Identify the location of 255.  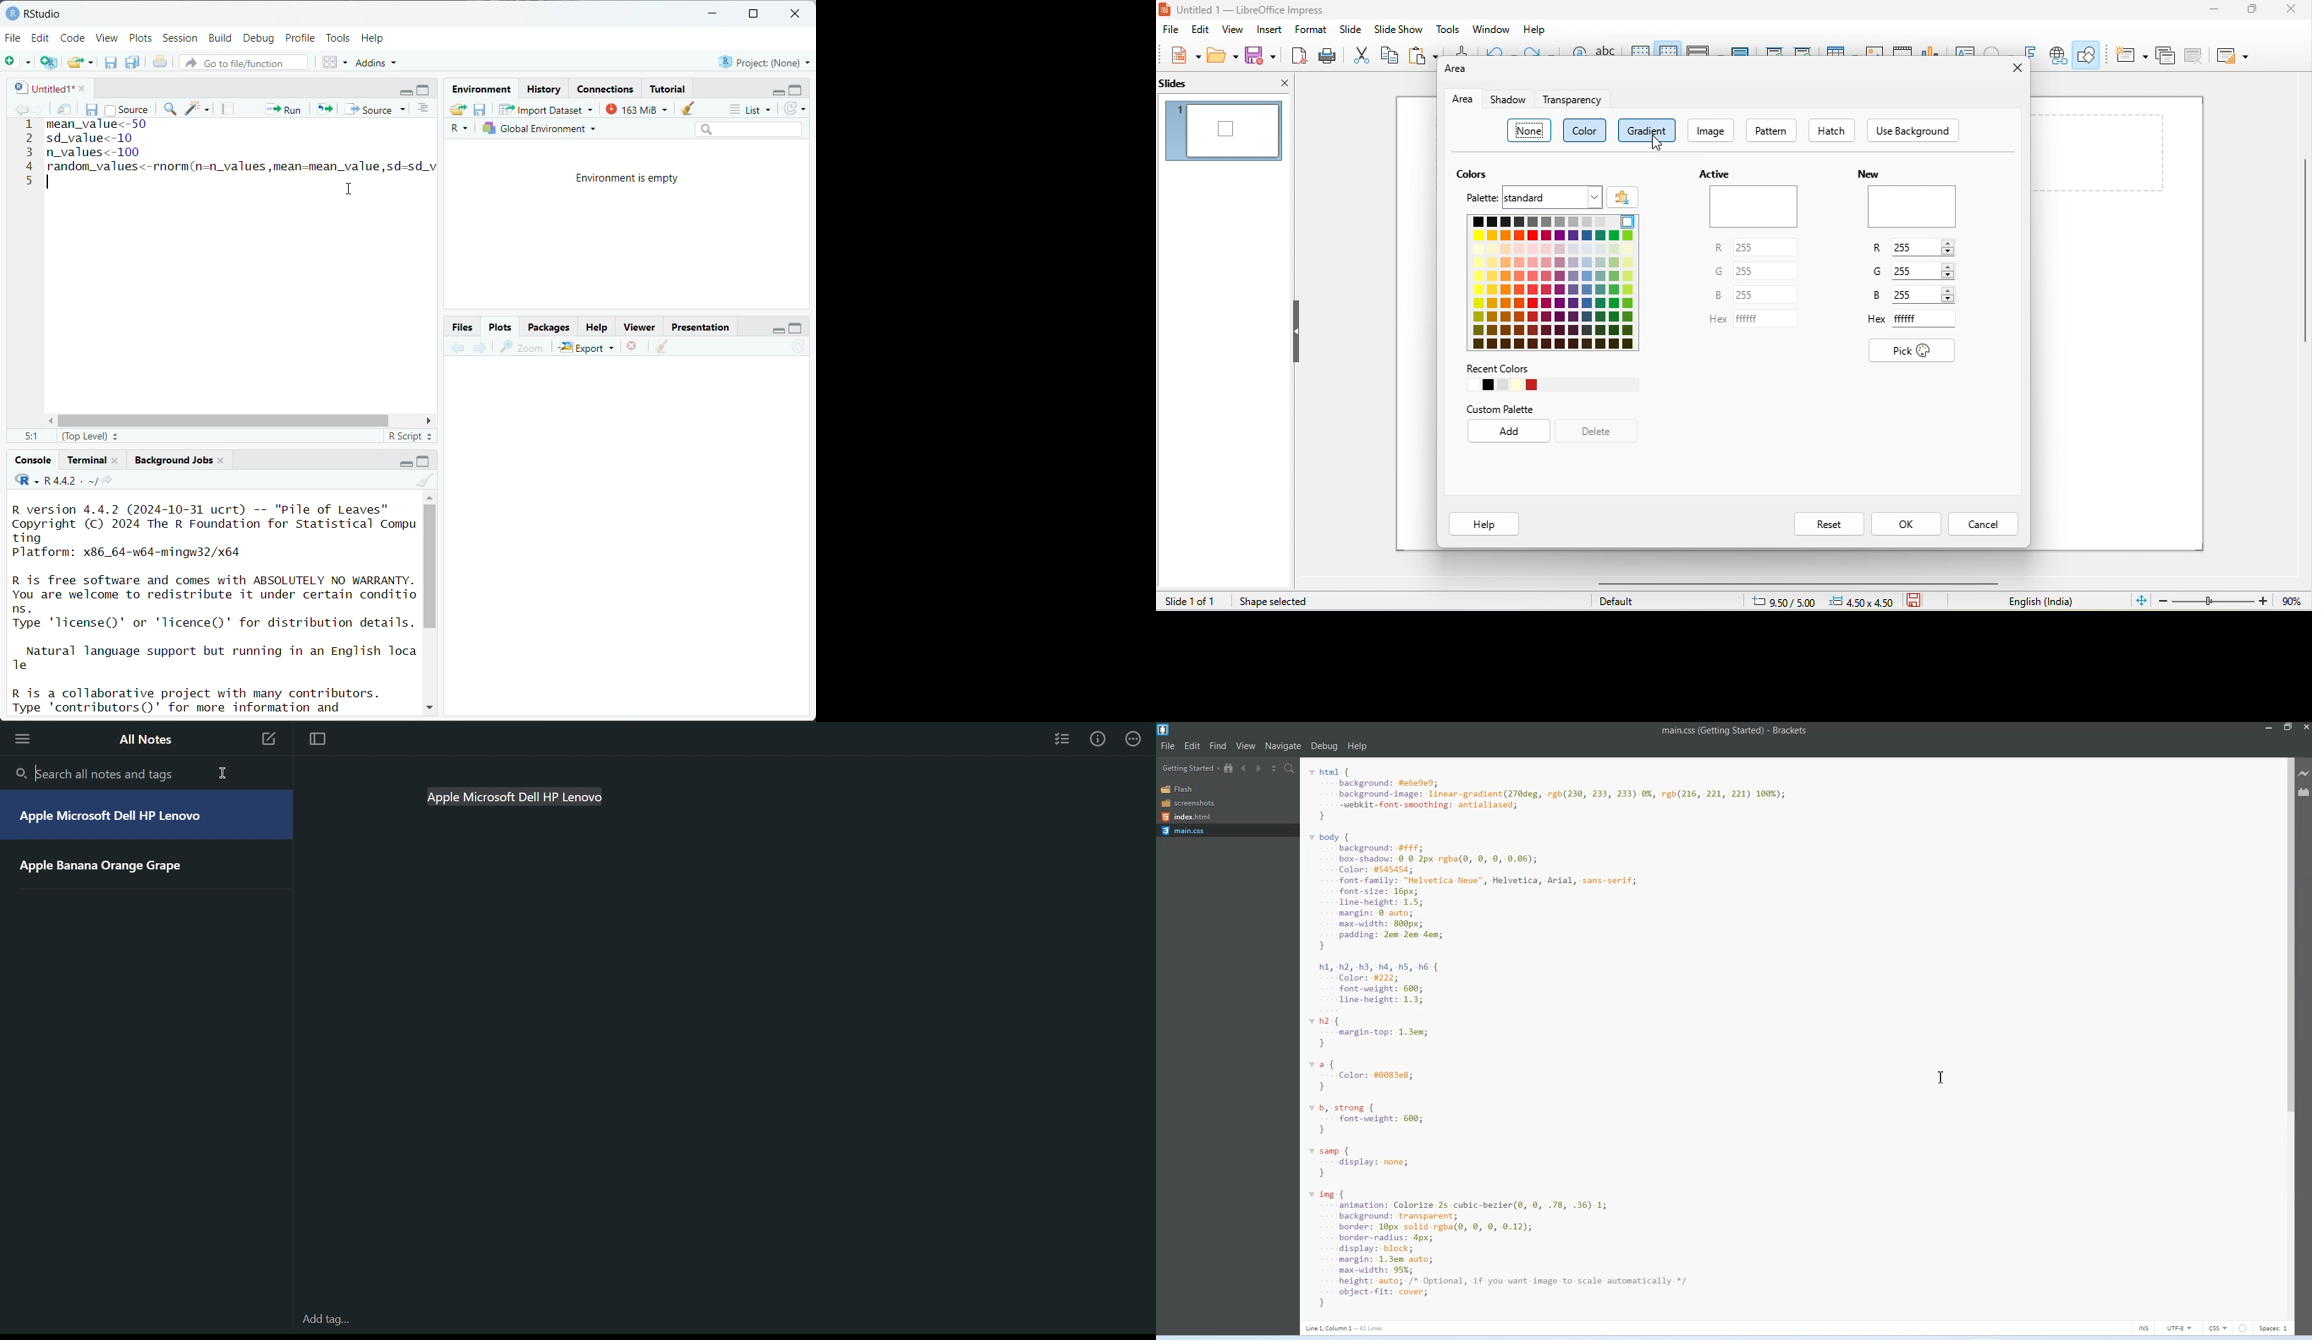
(1766, 272).